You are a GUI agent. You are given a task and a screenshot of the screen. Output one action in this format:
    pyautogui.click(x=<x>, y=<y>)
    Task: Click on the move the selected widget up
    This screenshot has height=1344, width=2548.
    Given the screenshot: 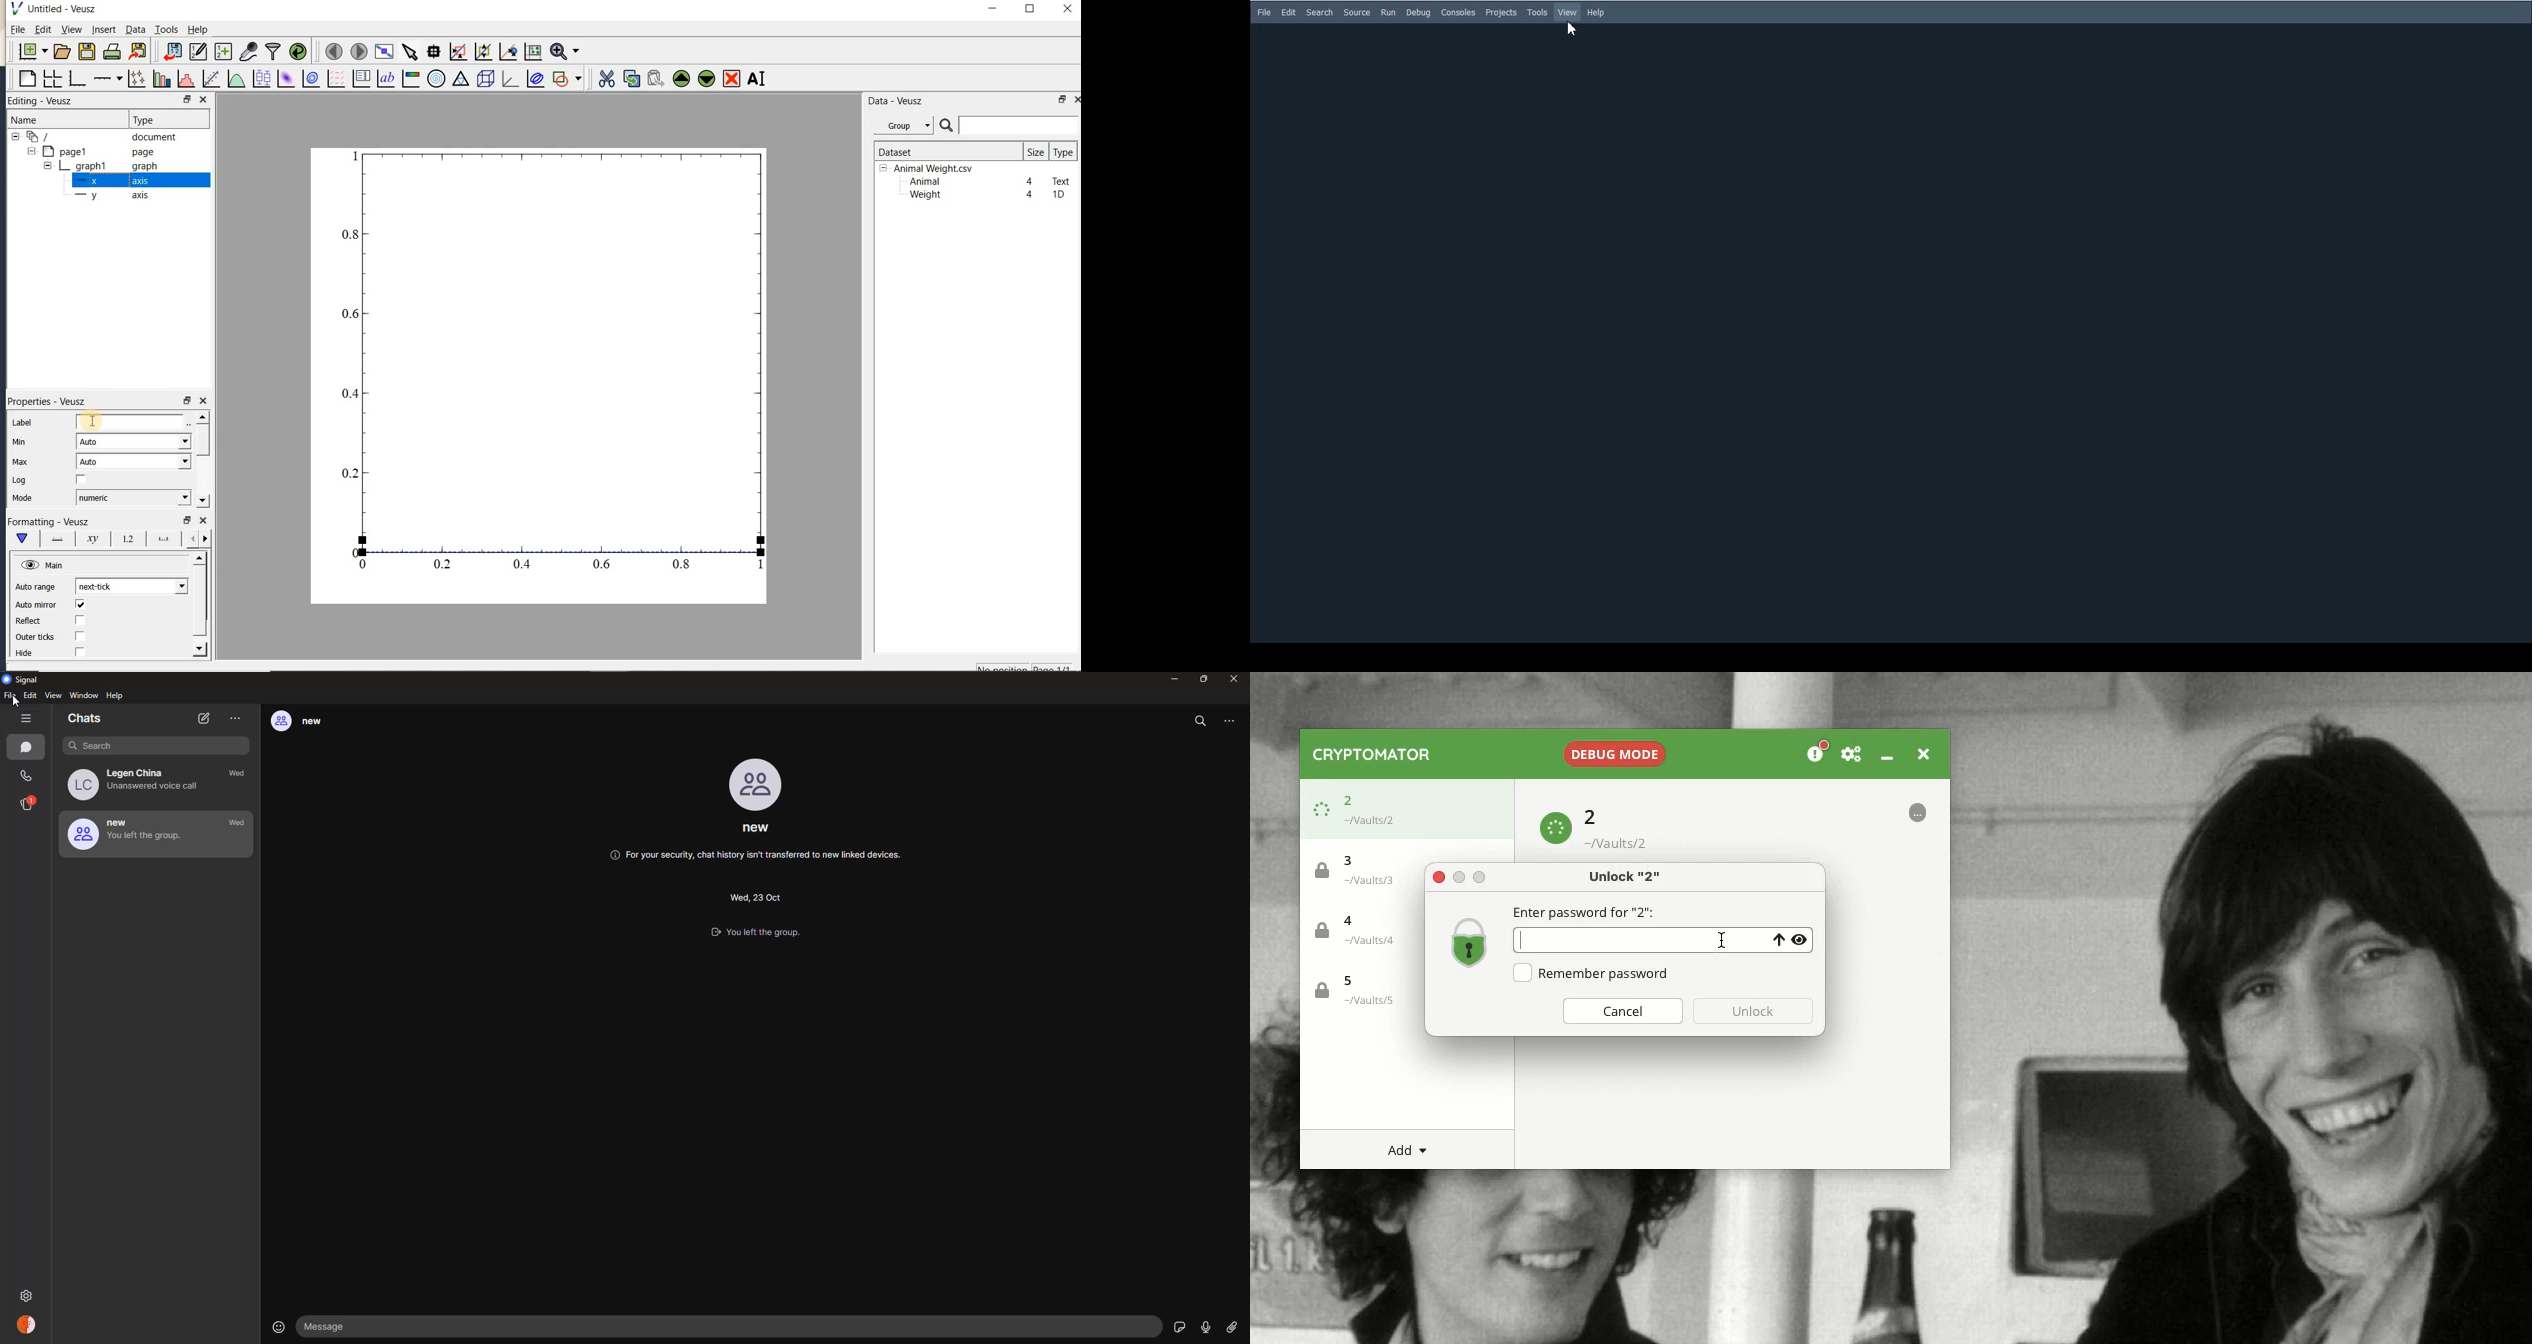 What is the action you would take?
    pyautogui.click(x=682, y=79)
    